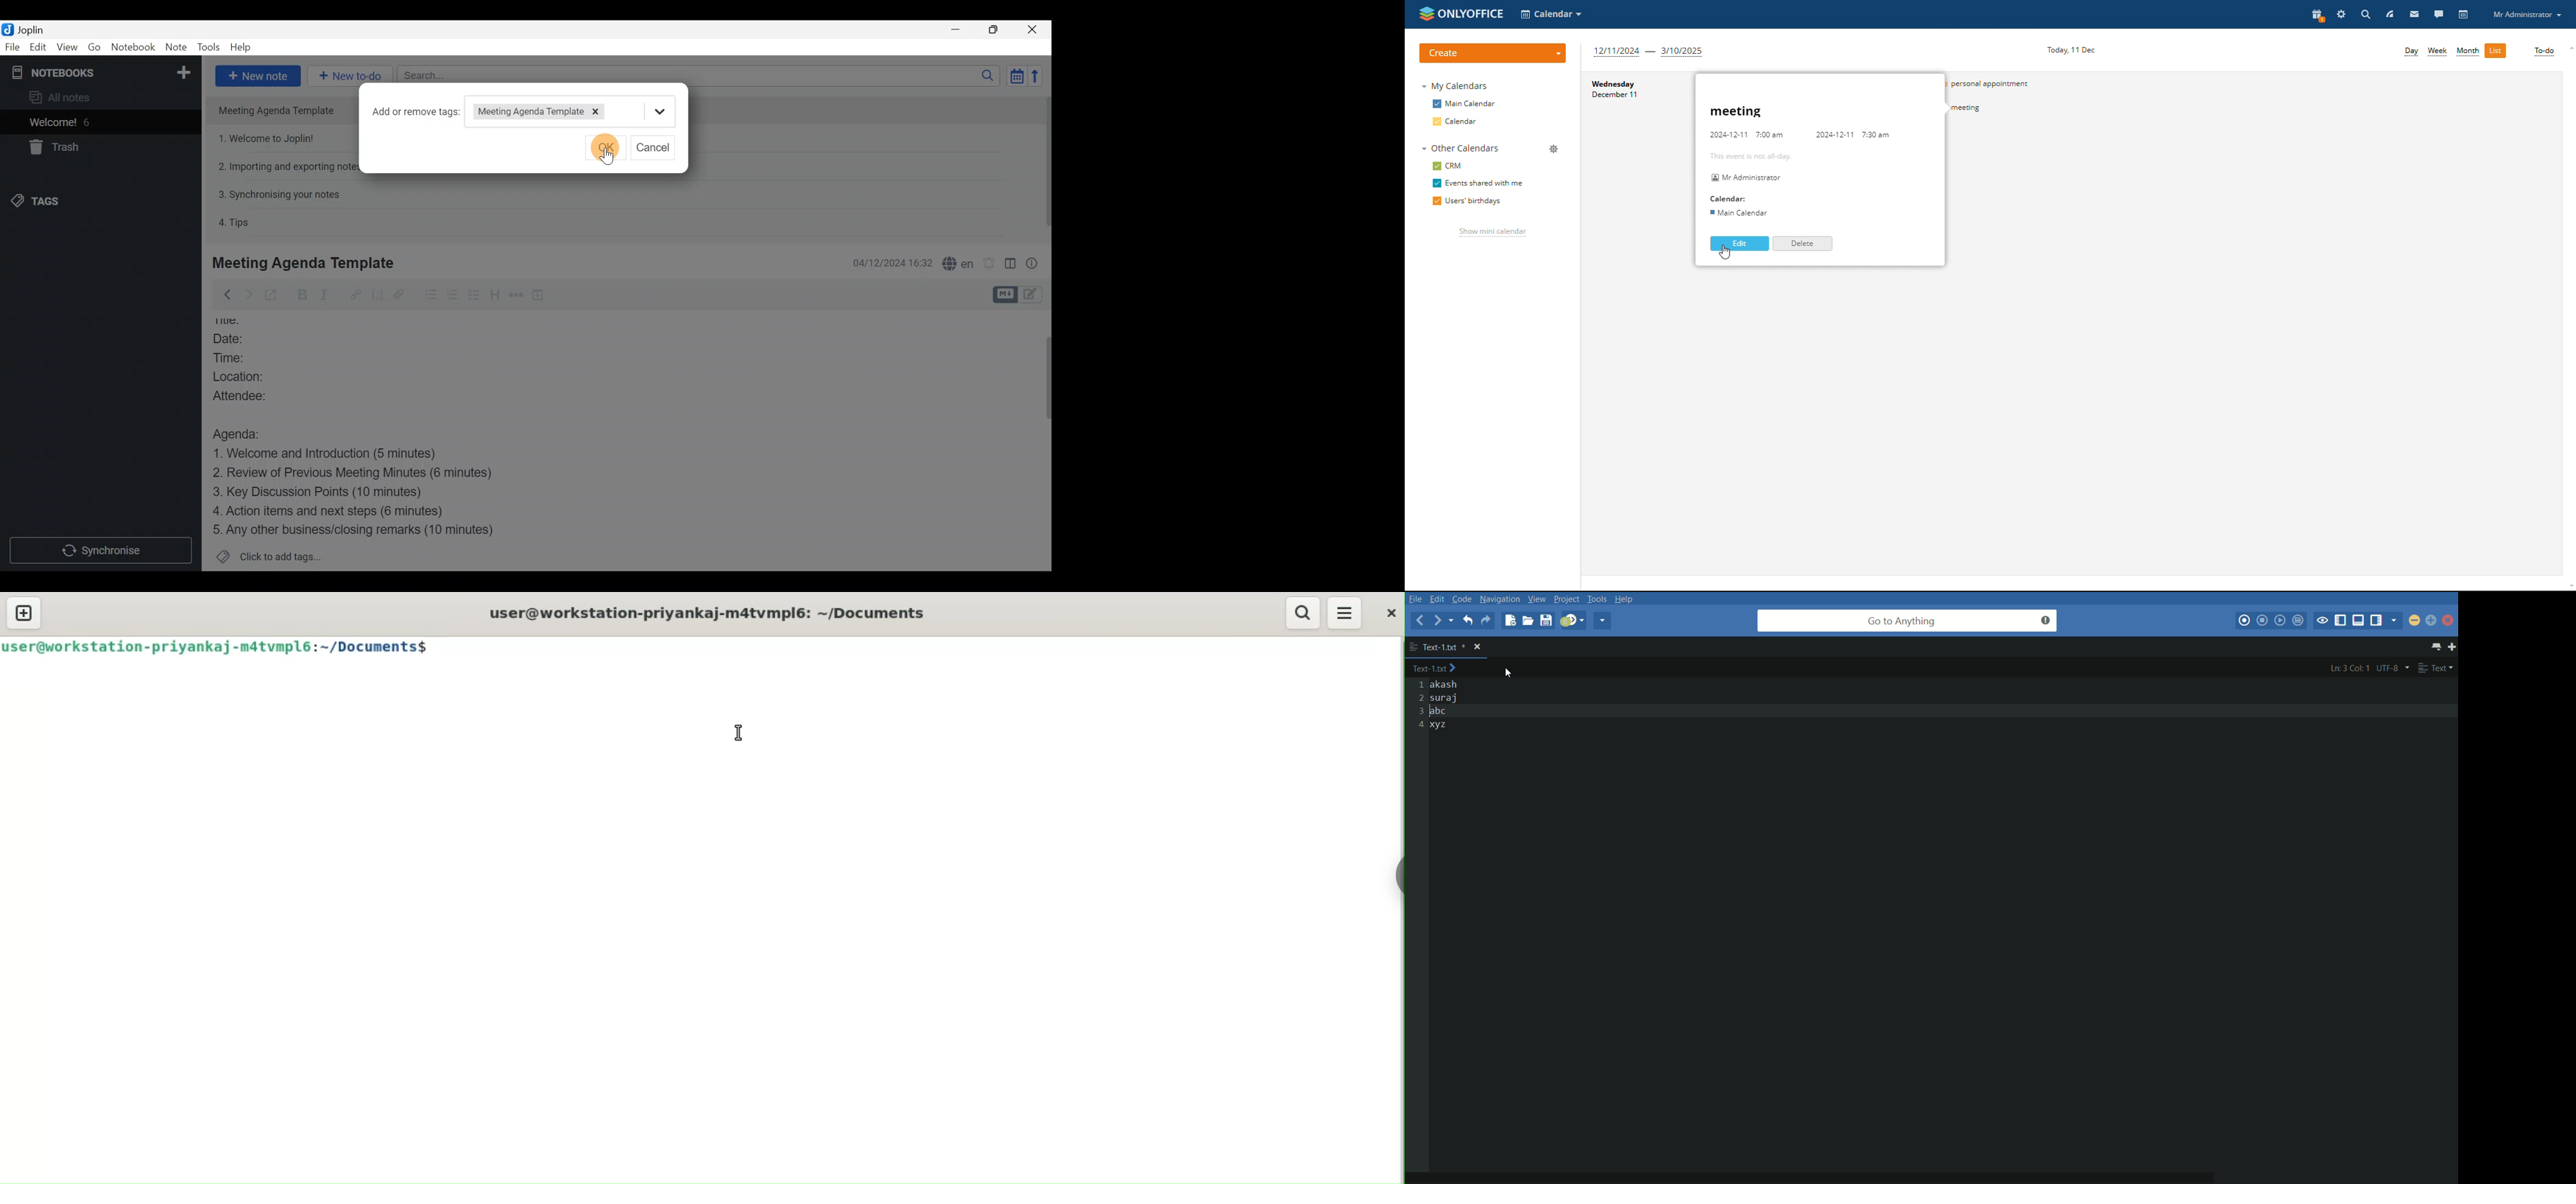 The height and width of the screenshot is (1204, 2576). Describe the element at coordinates (659, 111) in the screenshot. I see `more options` at that location.